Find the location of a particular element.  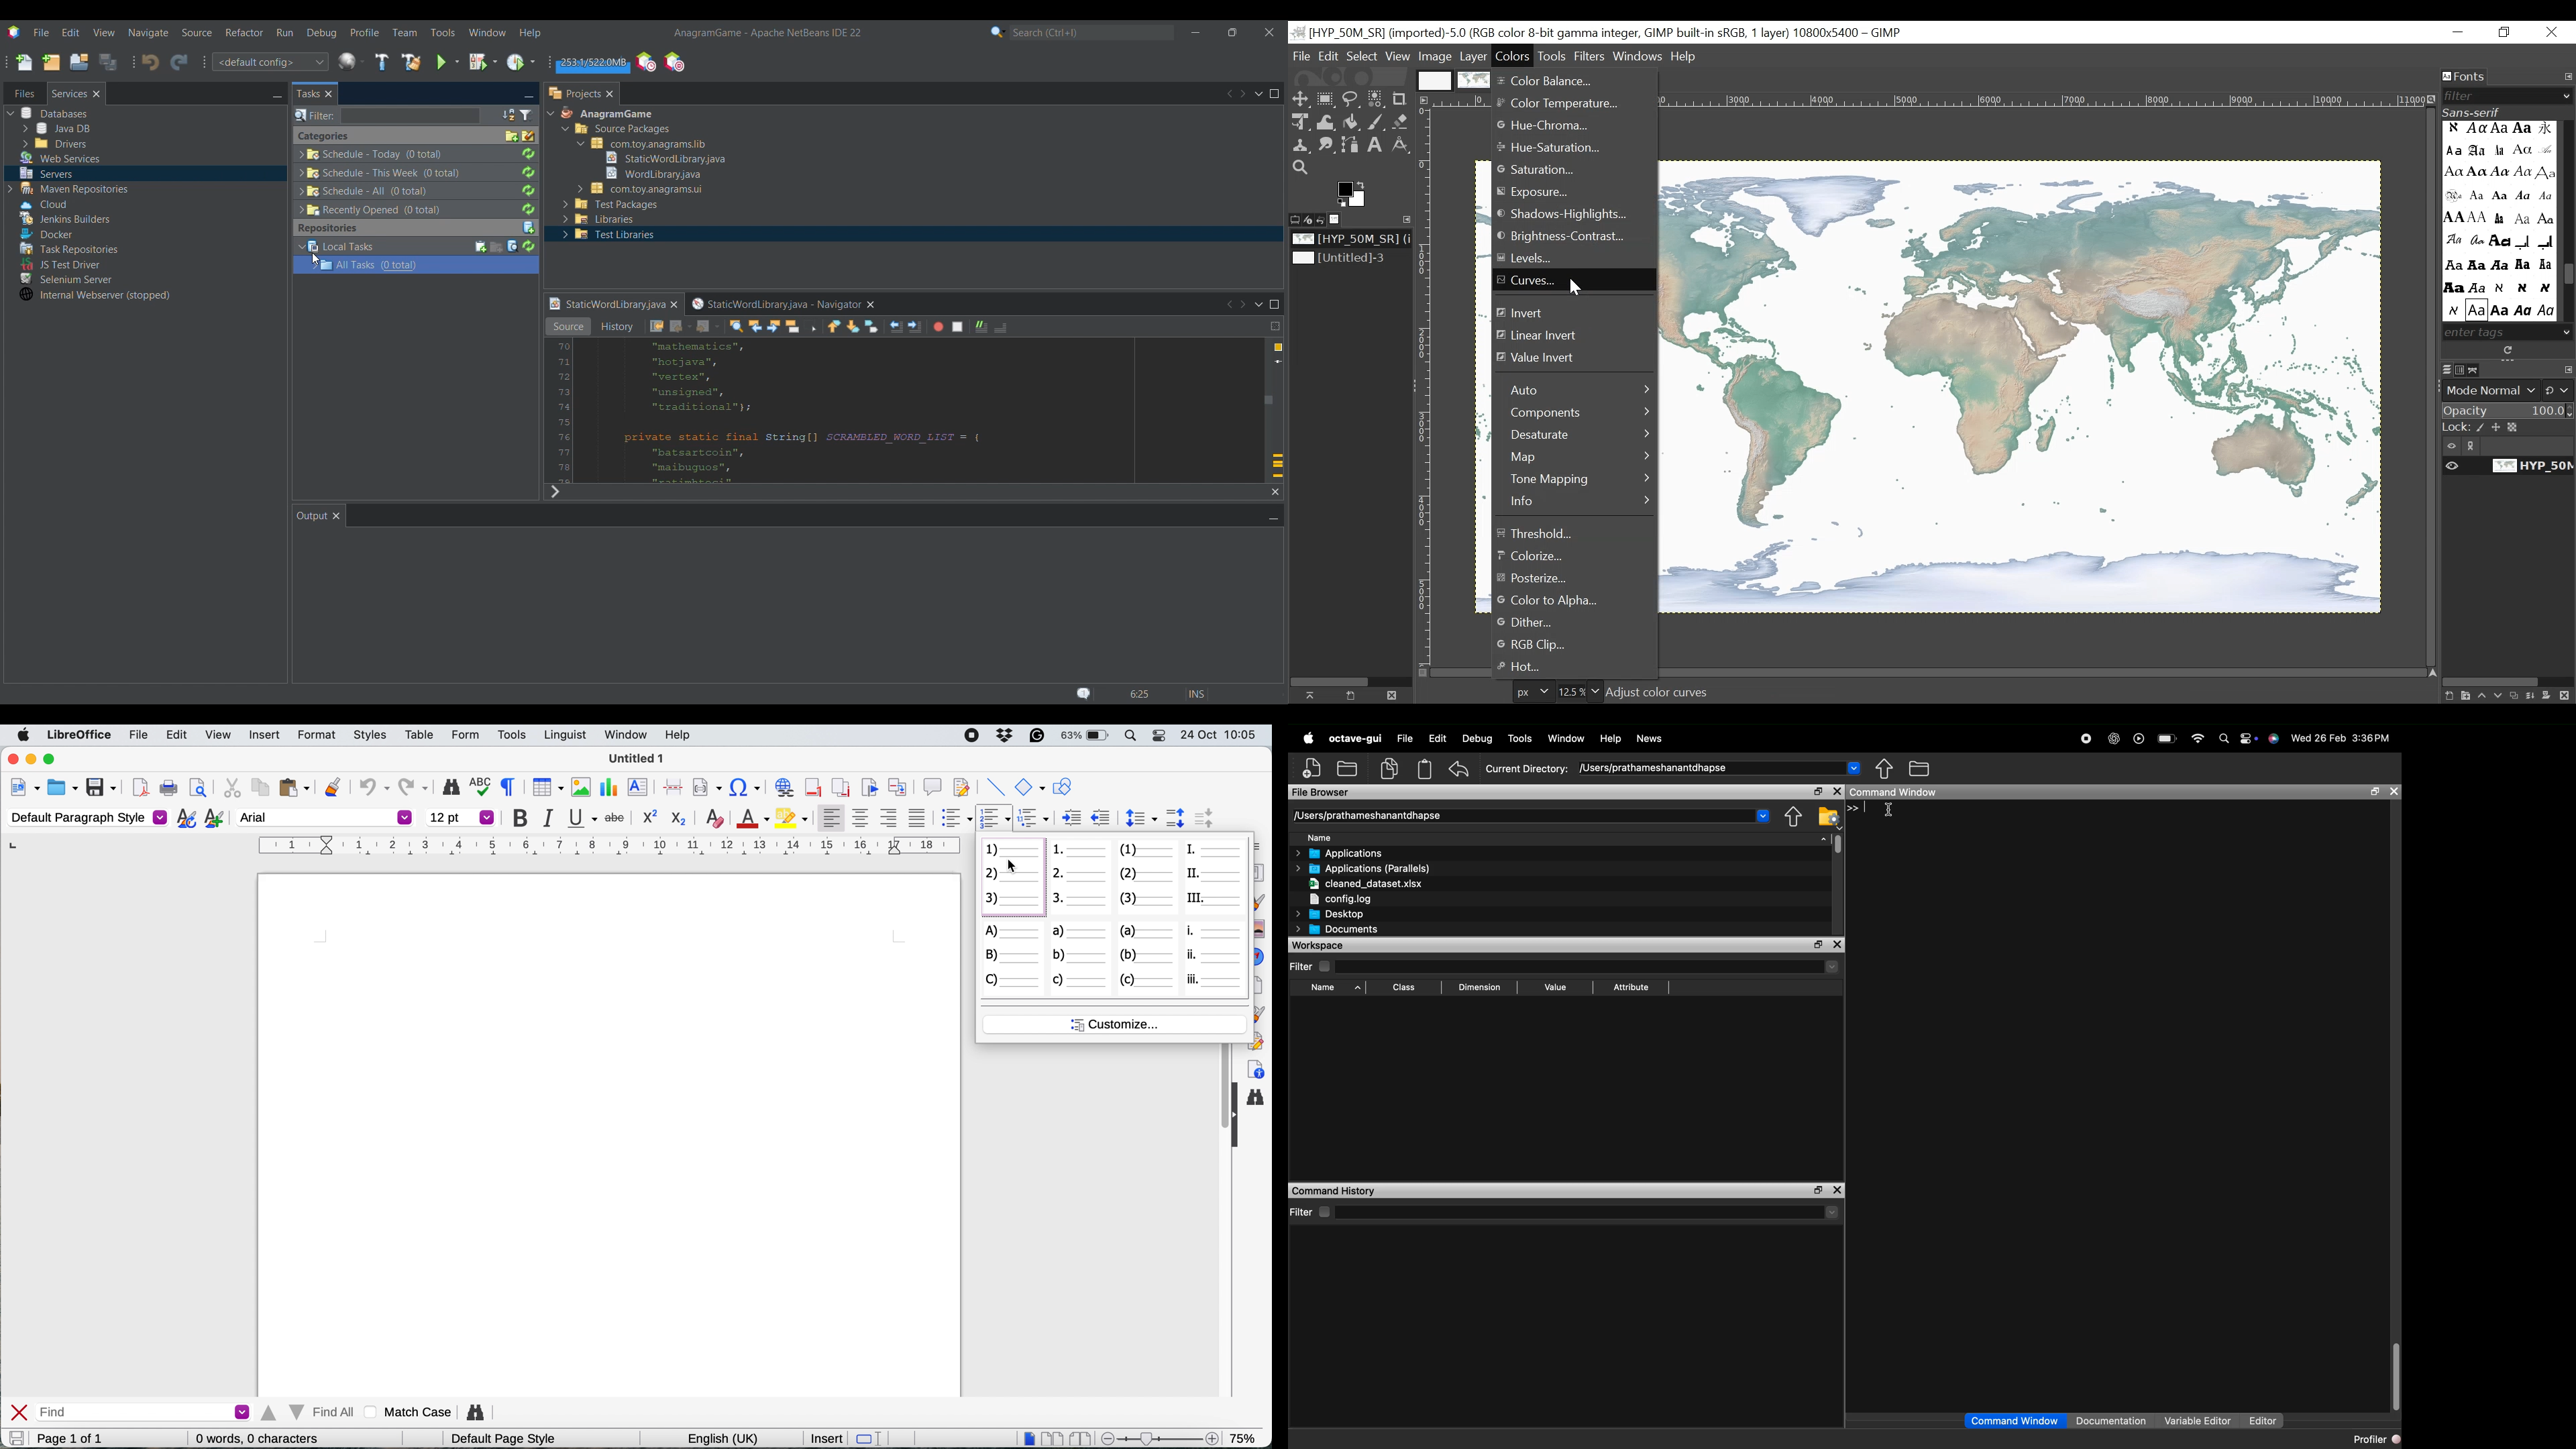

Other tab is located at coordinates (23, 91).